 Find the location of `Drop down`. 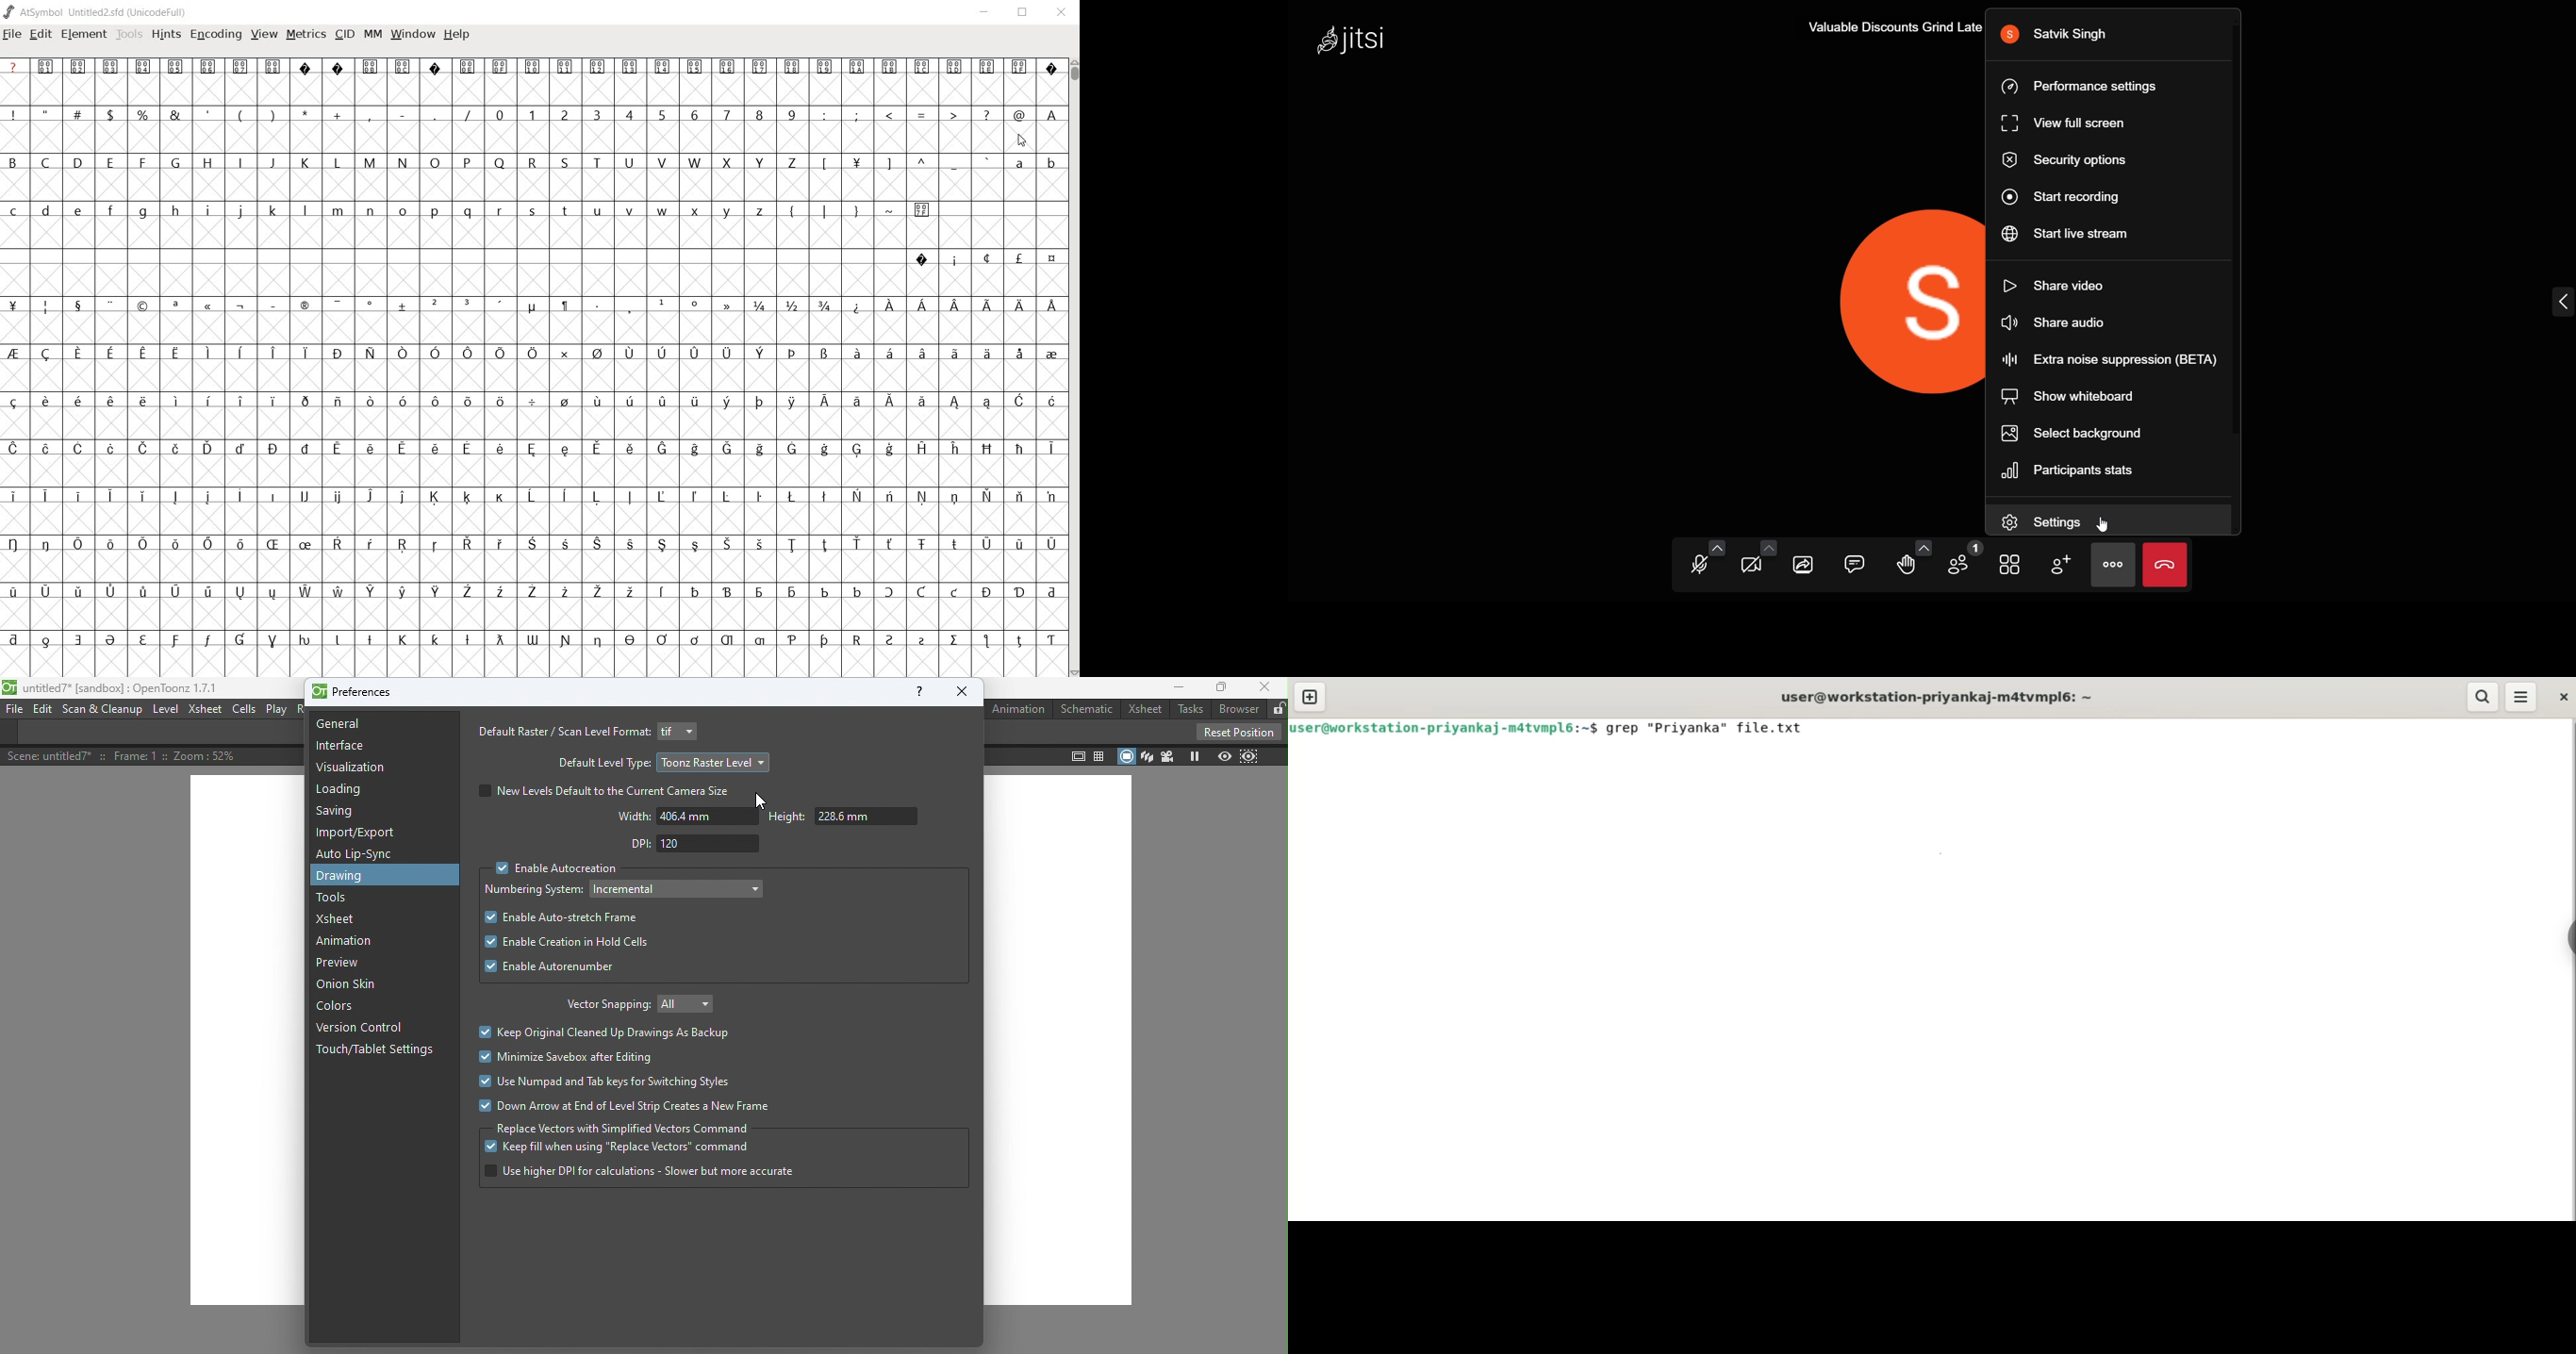

Drop down is located at coordinates (677, 887).